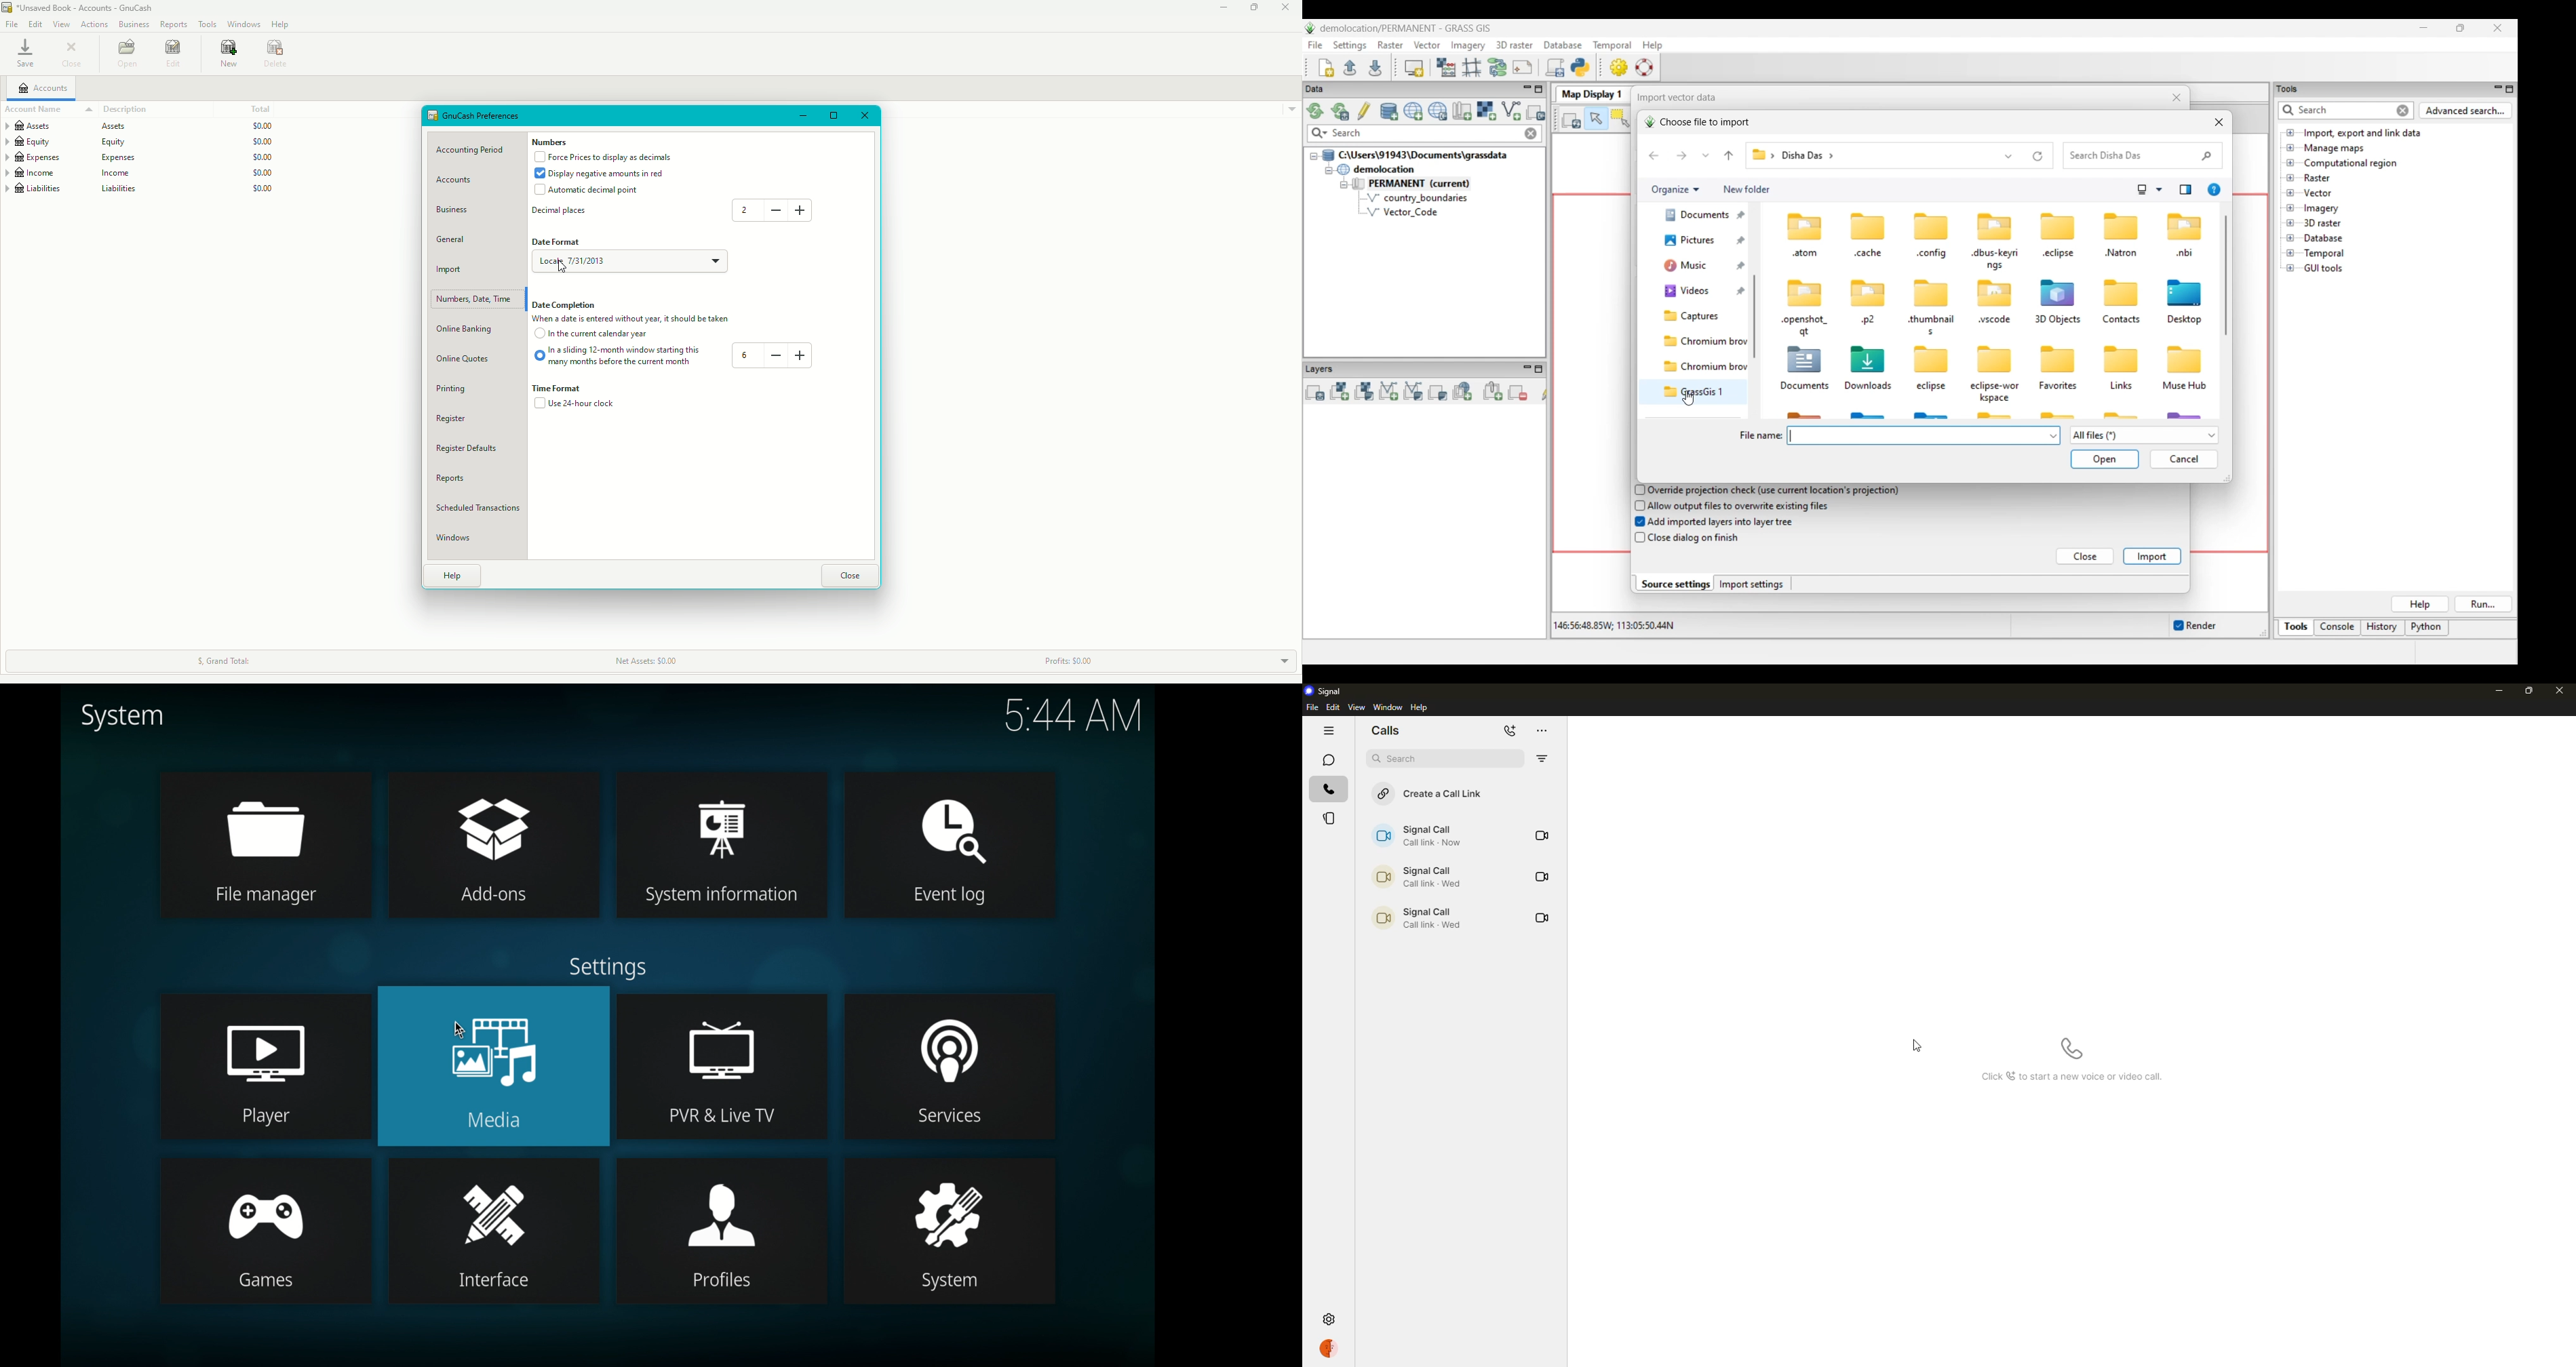 The height and width of the screenshot is (1372, 2576). Describe the element at coordinates (1221, 9) in the screenshot. I see `Minimize` at that location.